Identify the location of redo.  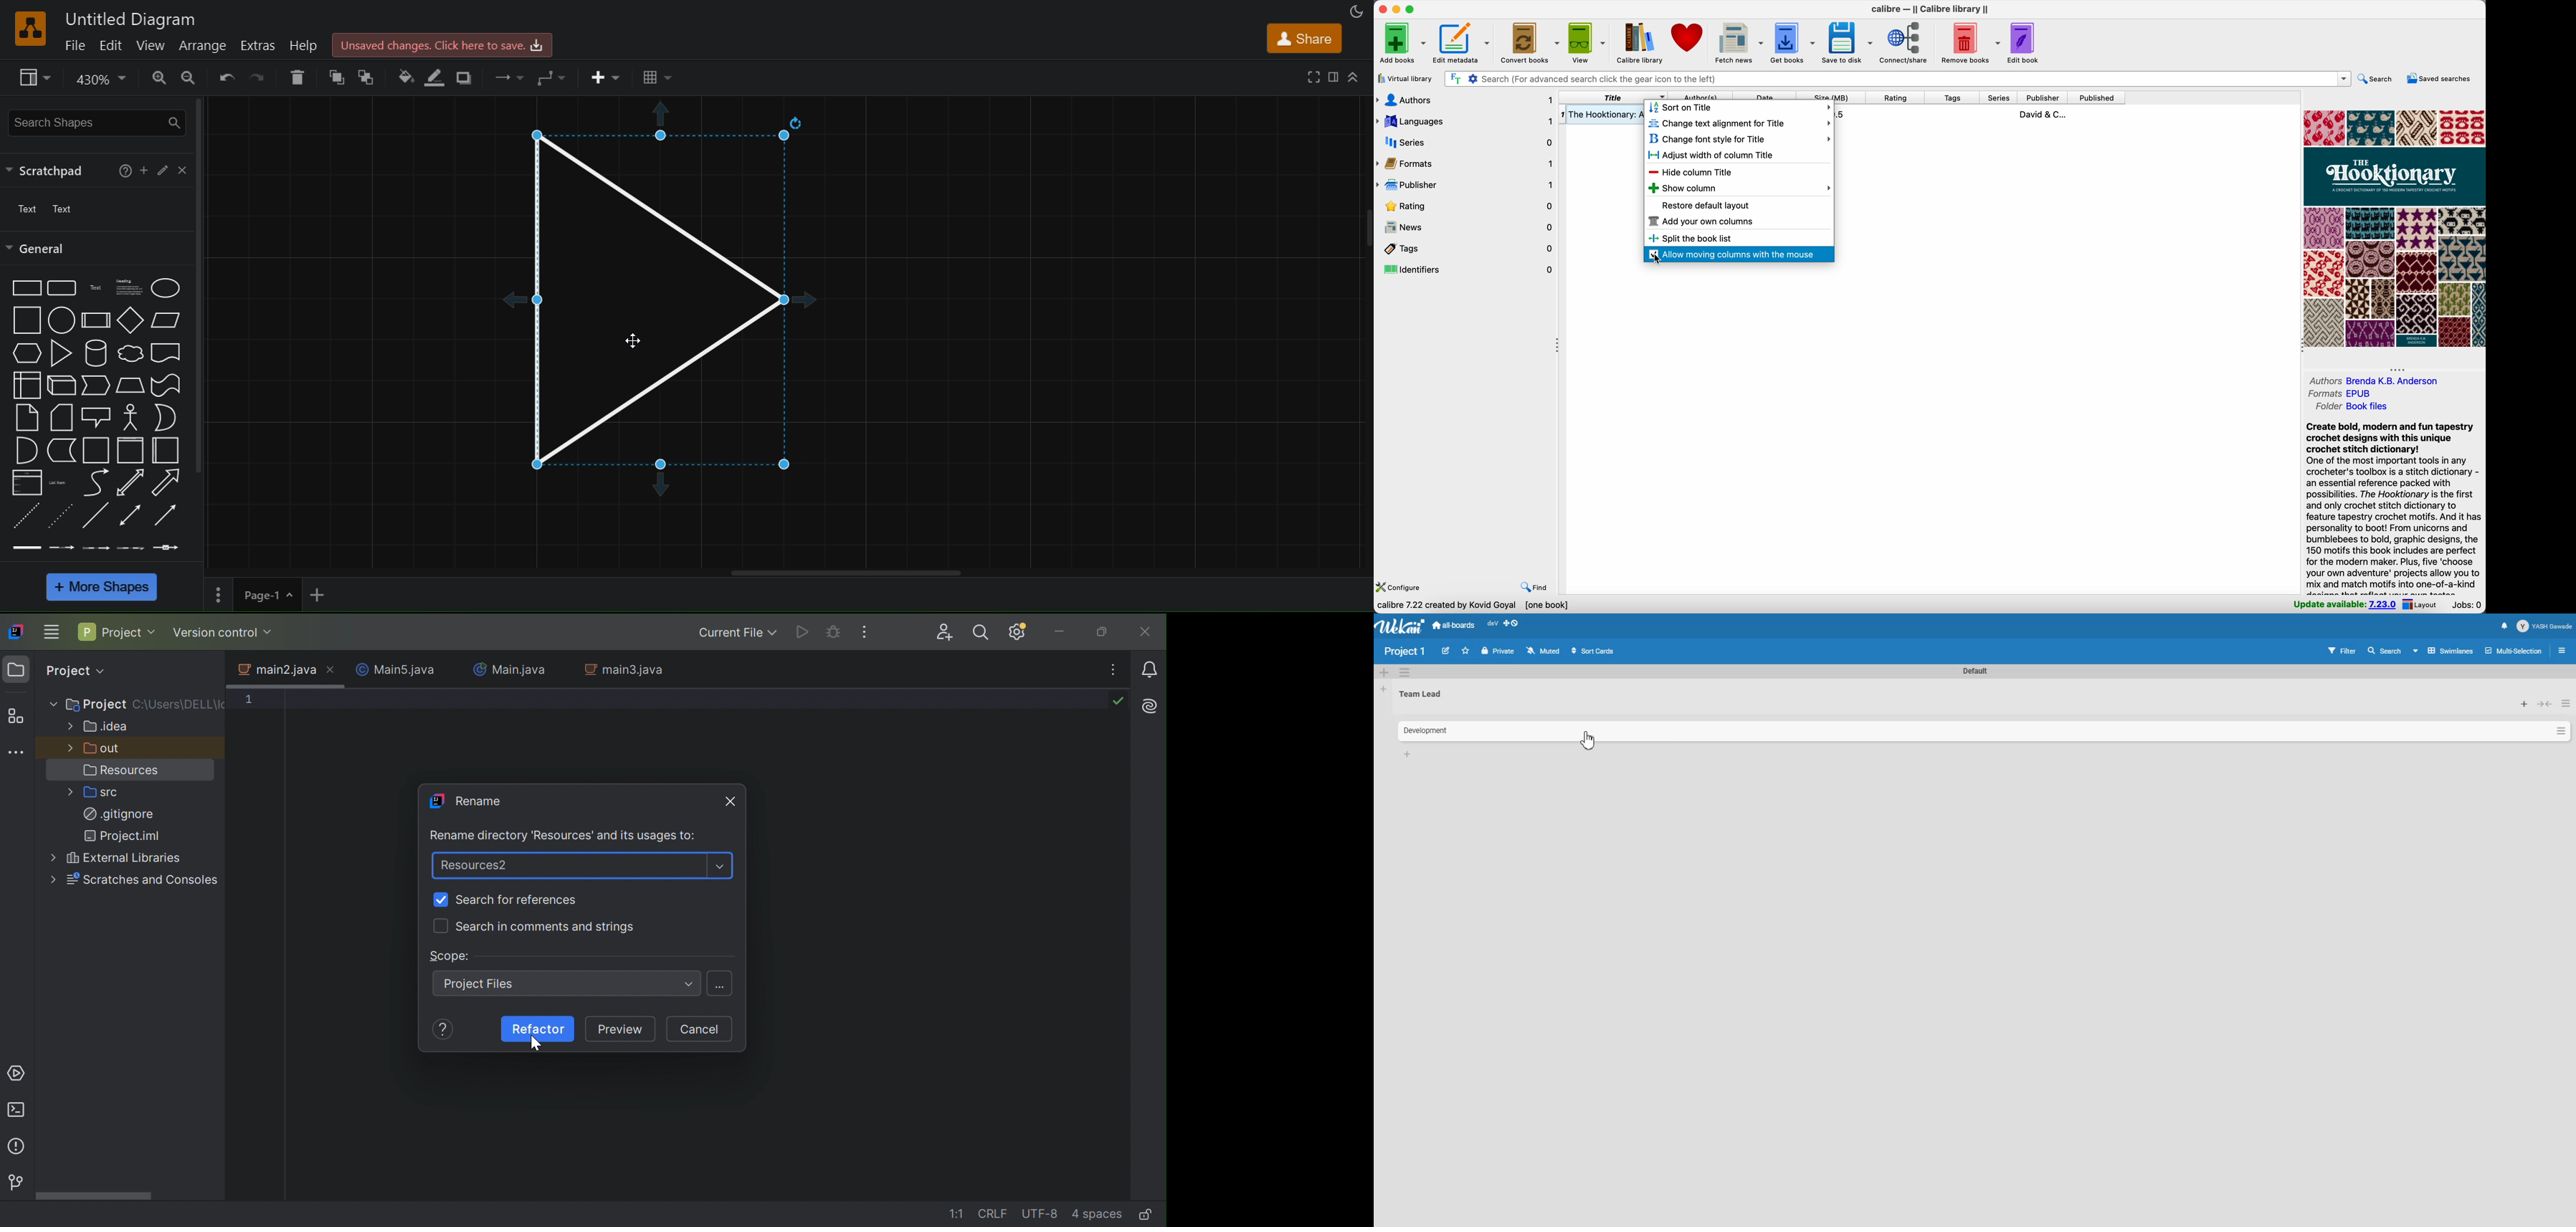
(258, 77).